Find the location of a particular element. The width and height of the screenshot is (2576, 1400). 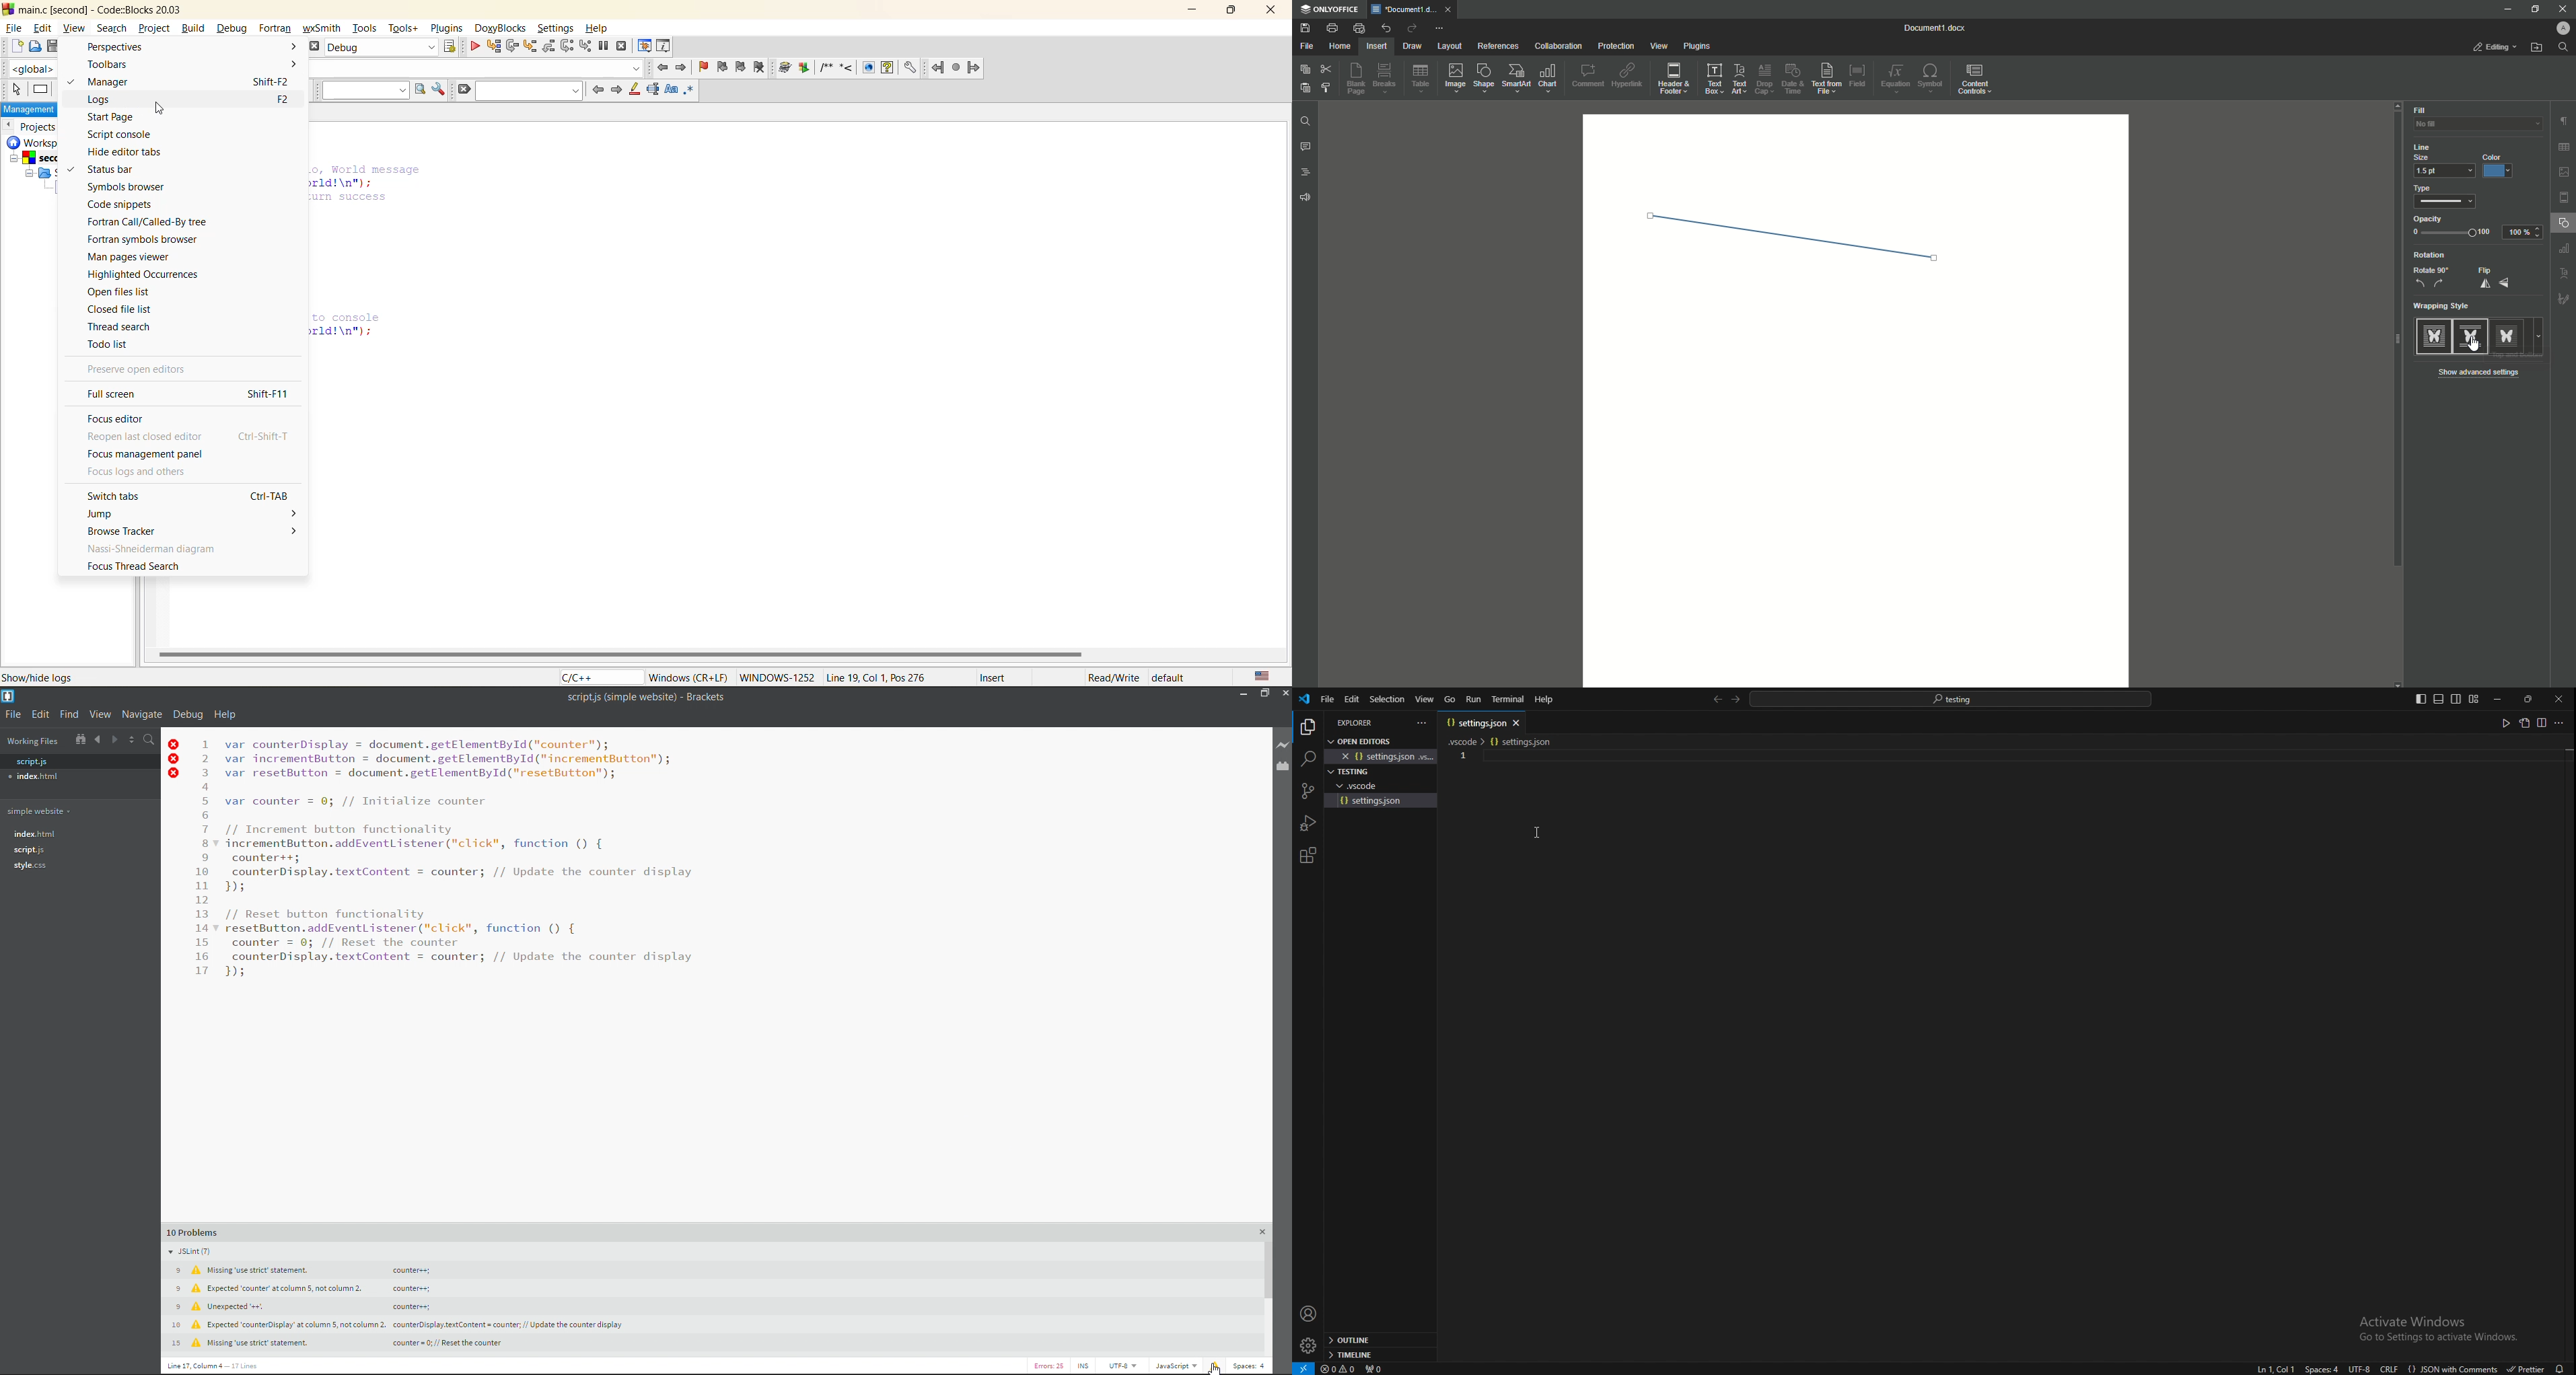

Drop Cap is located at coordinates (1765, 78).